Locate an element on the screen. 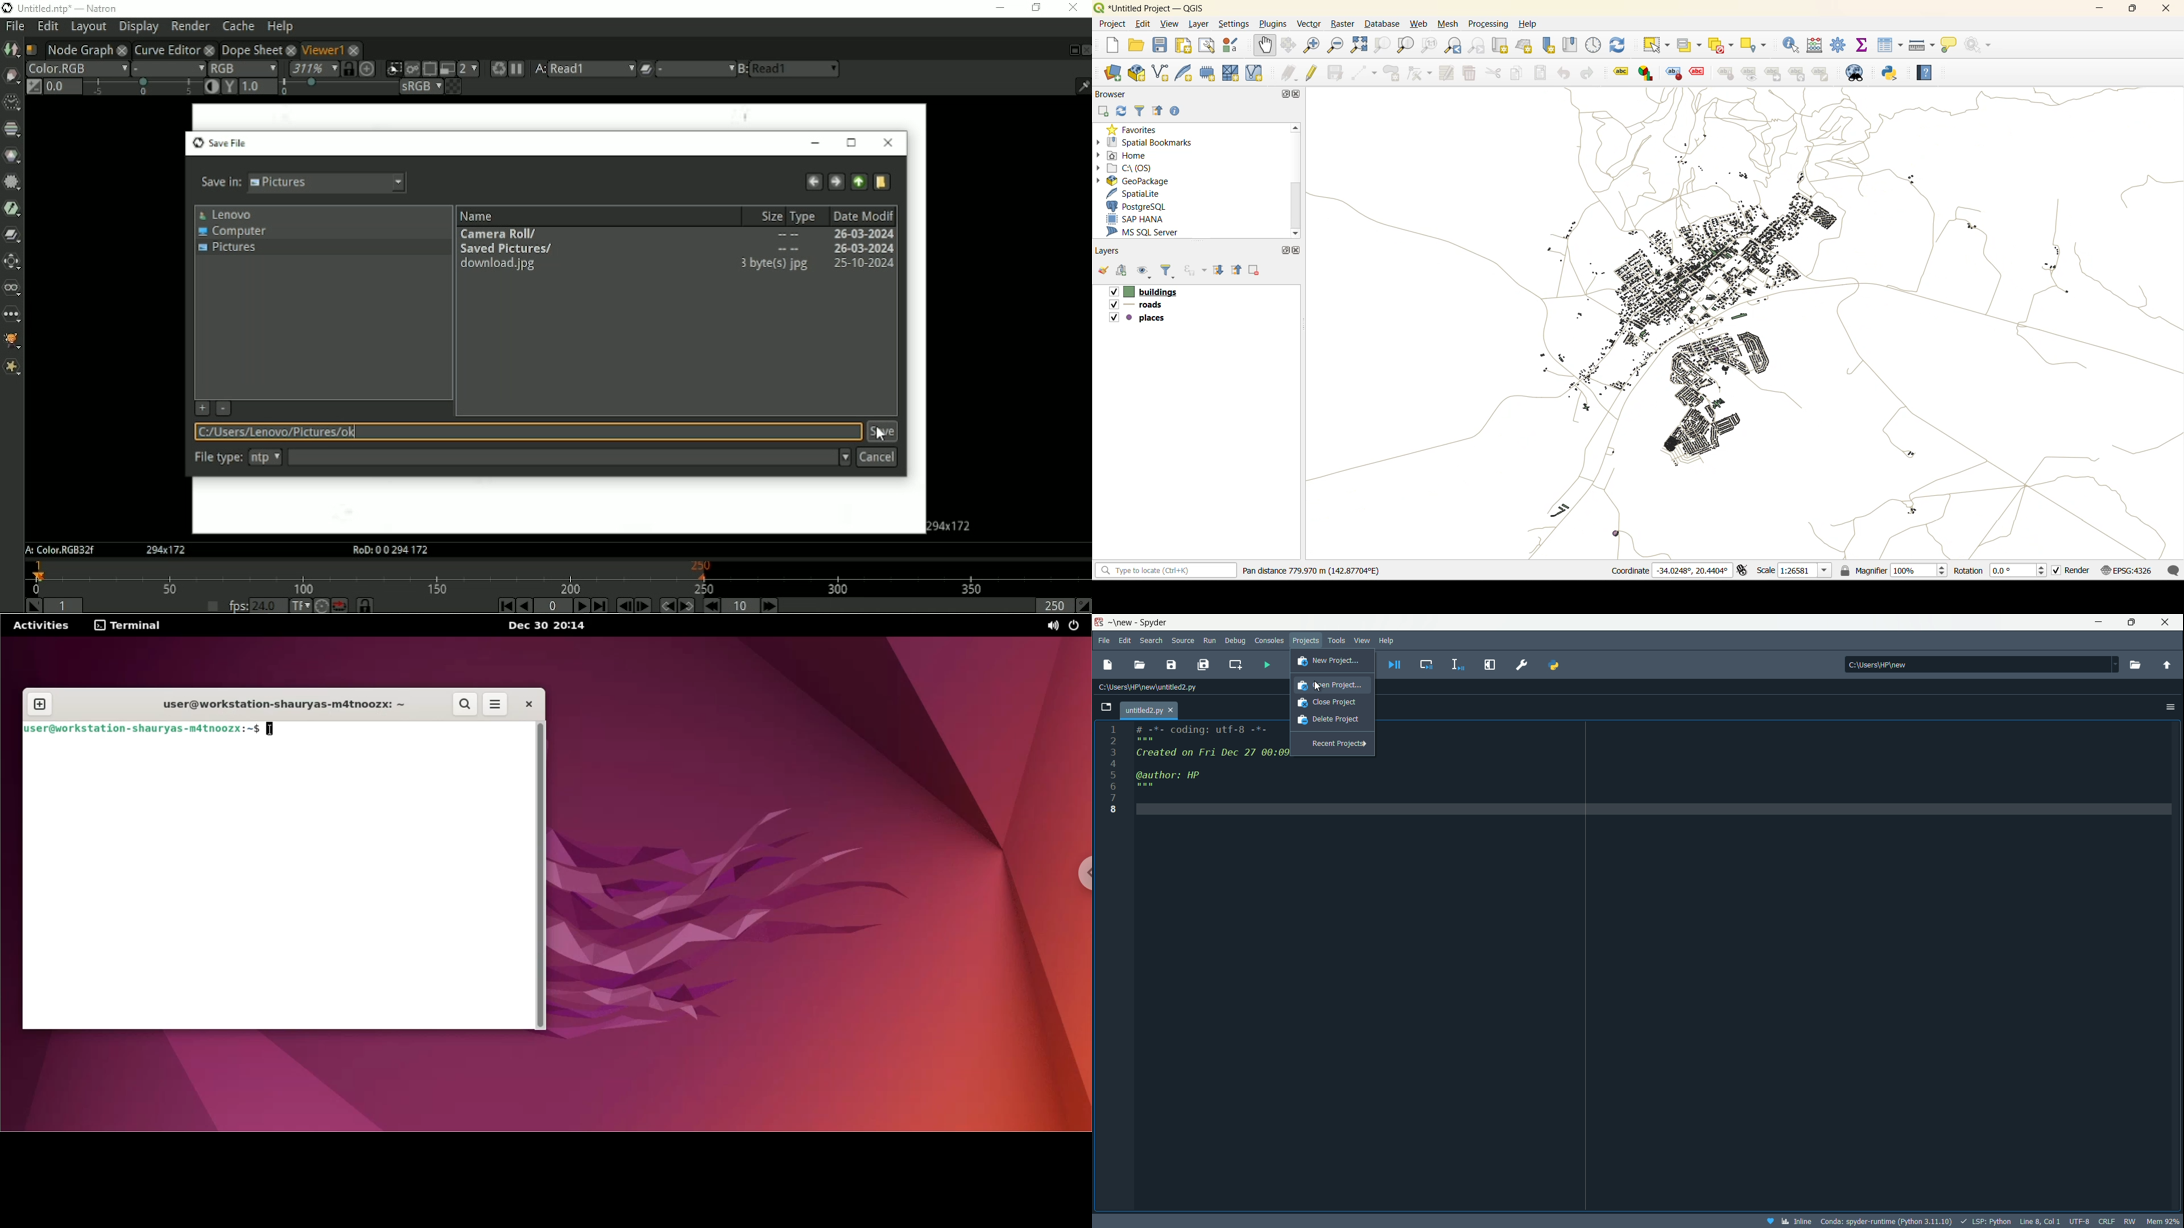 The height and width of the screenshot is (1232, 2184). toggle edits is located at coordinates (1311, 72).